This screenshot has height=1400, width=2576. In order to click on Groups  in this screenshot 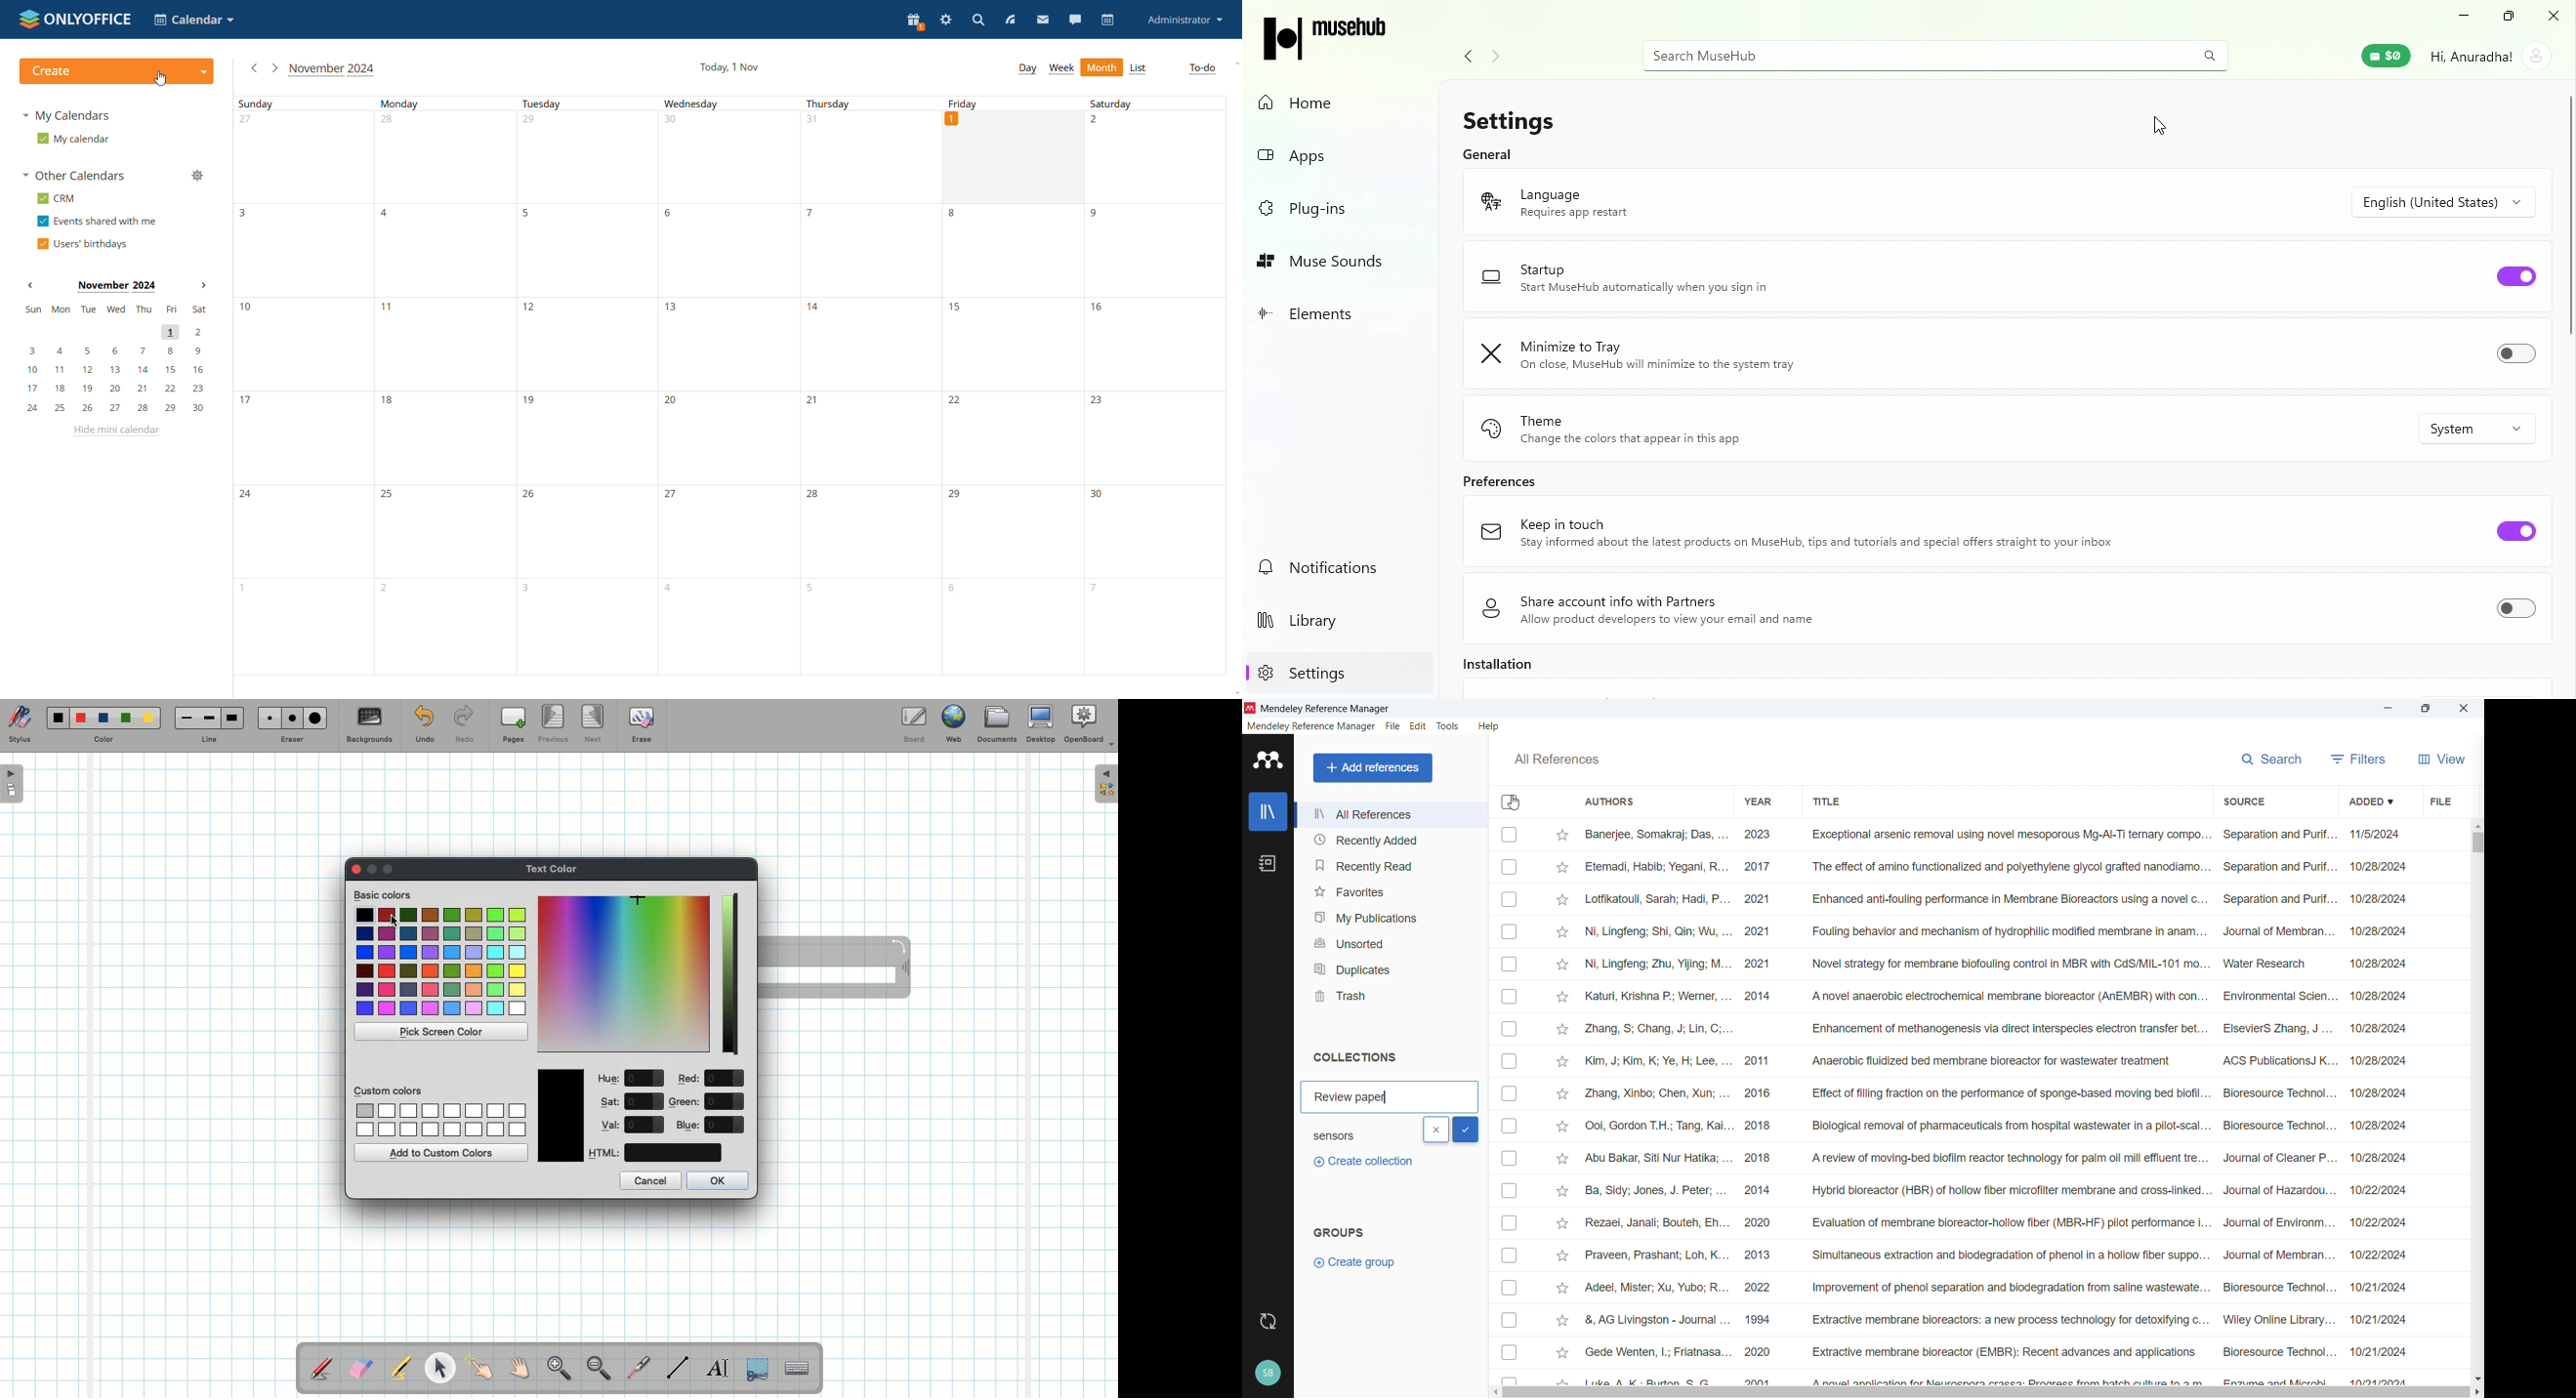, I will do `click(1338, 1232)`.